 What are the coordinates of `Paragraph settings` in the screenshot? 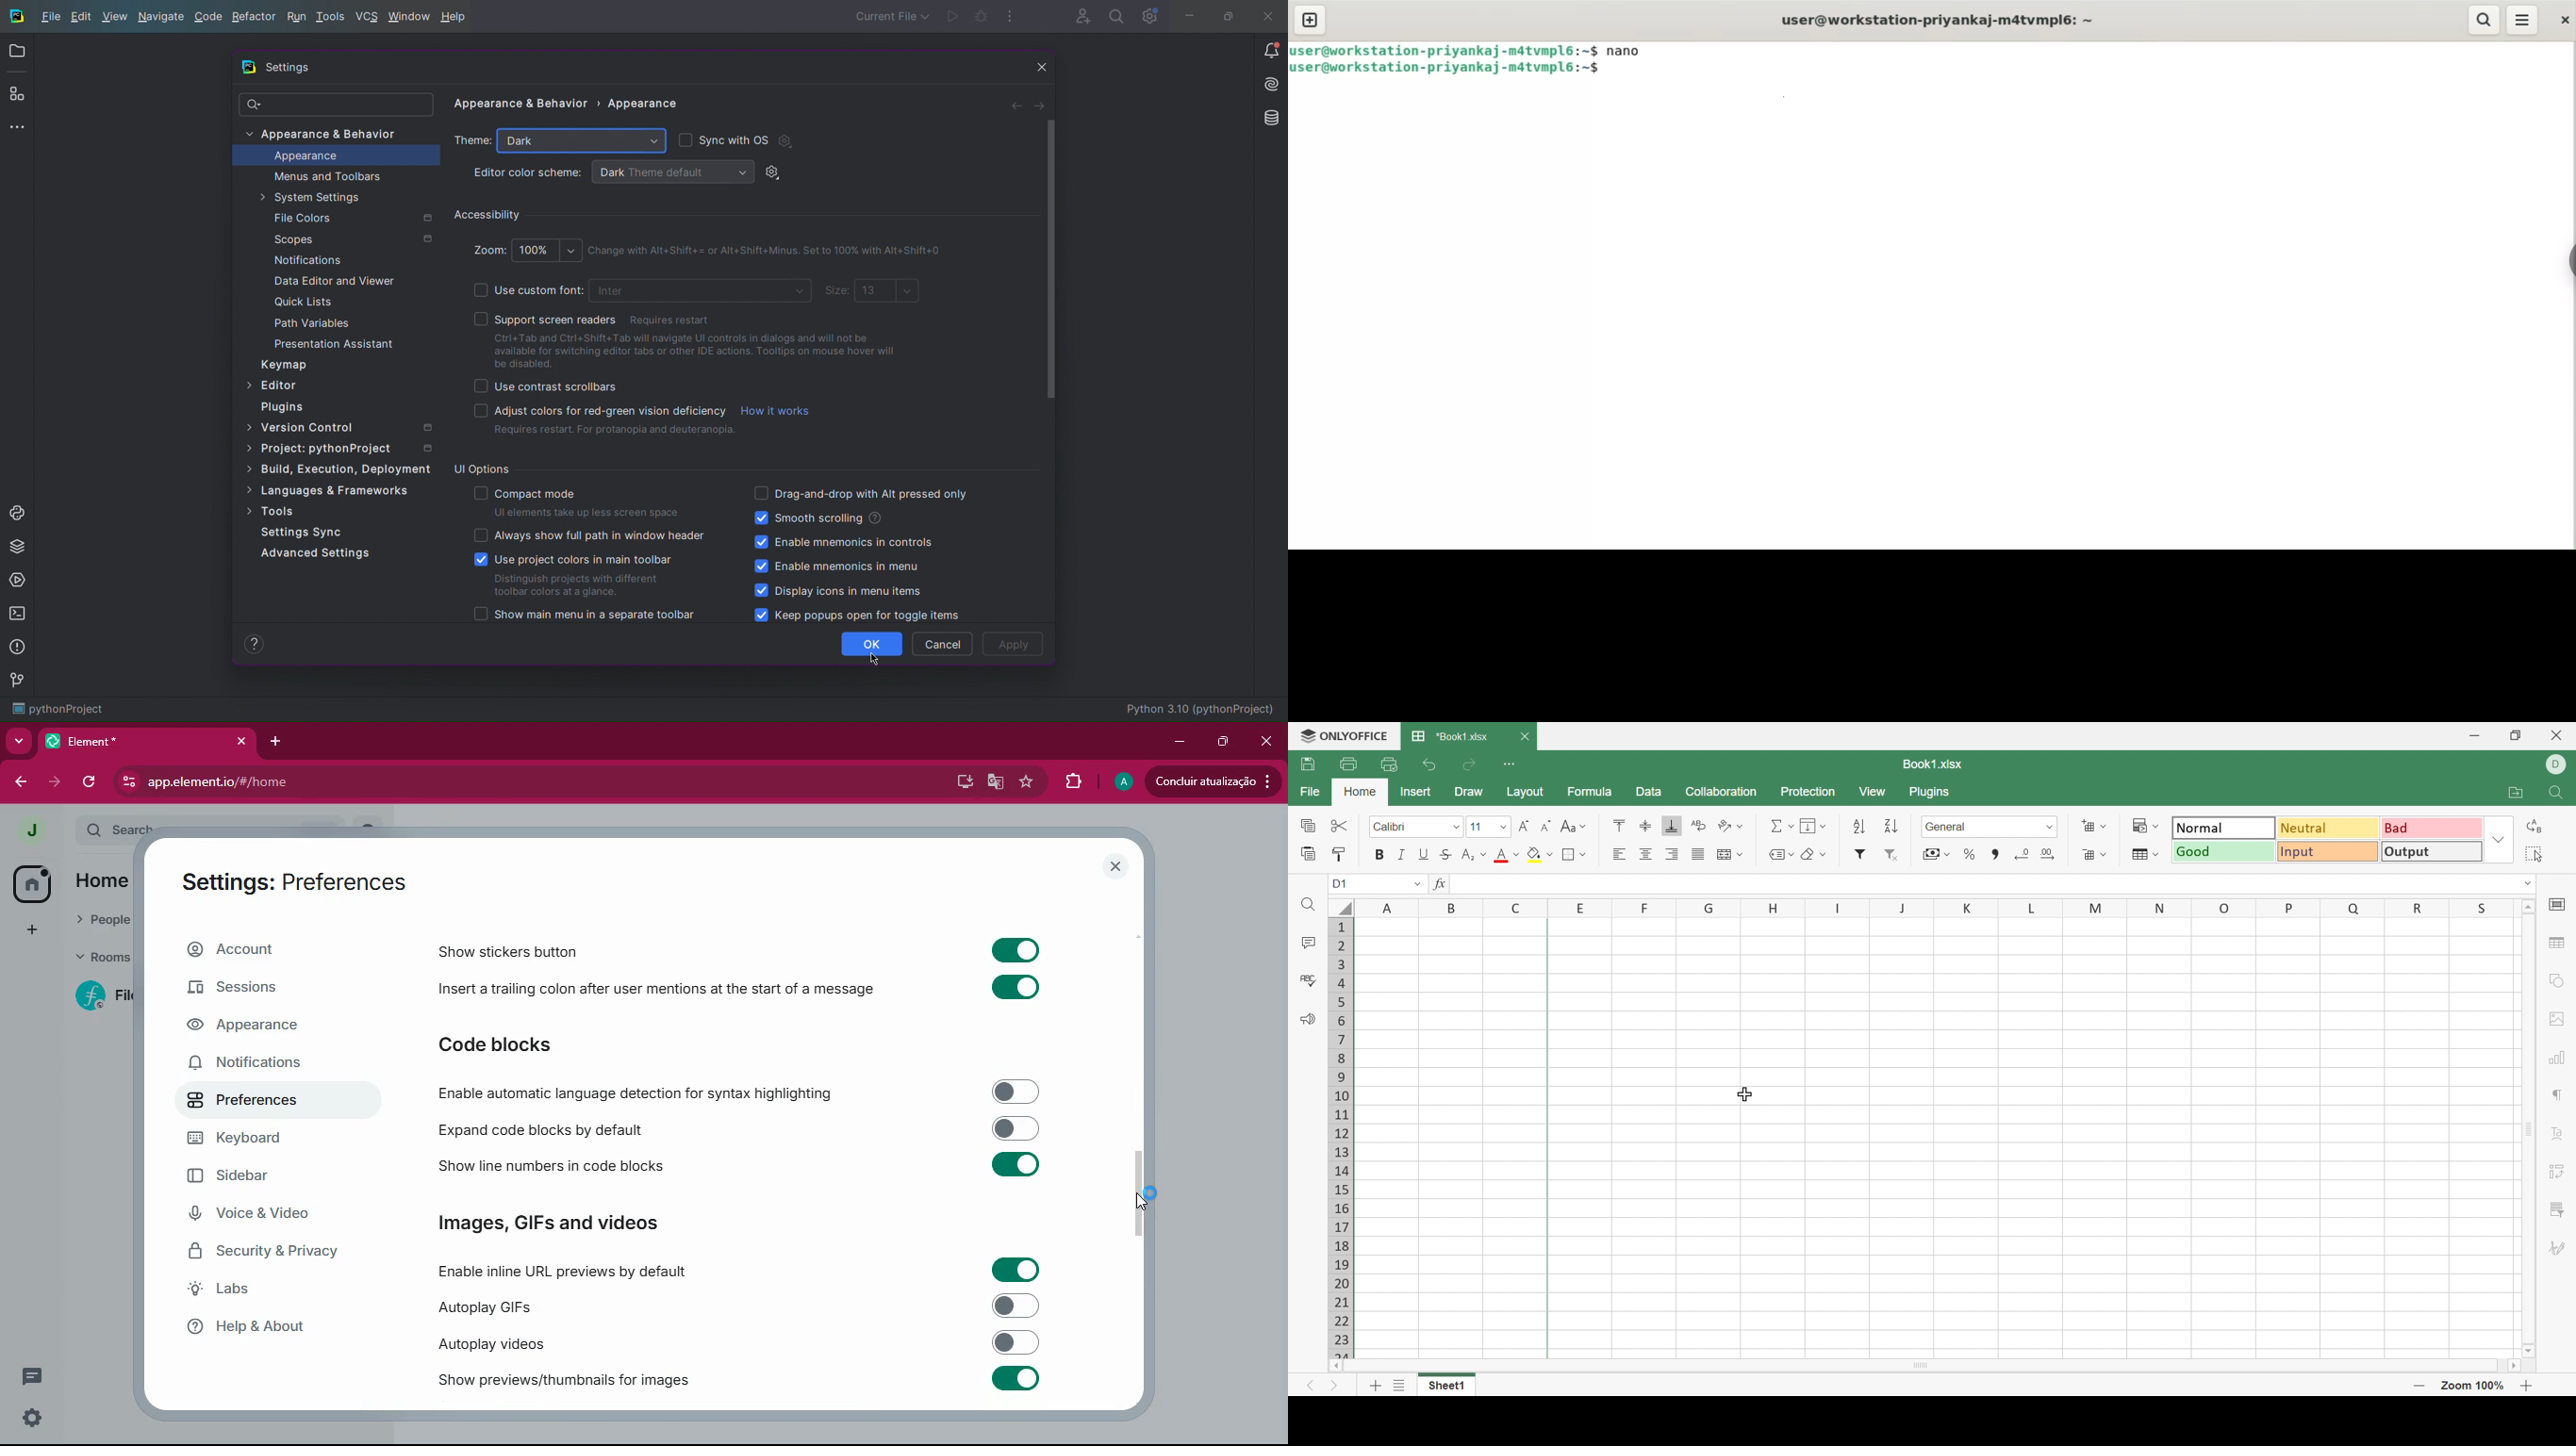 It's located at (2559, 1094).